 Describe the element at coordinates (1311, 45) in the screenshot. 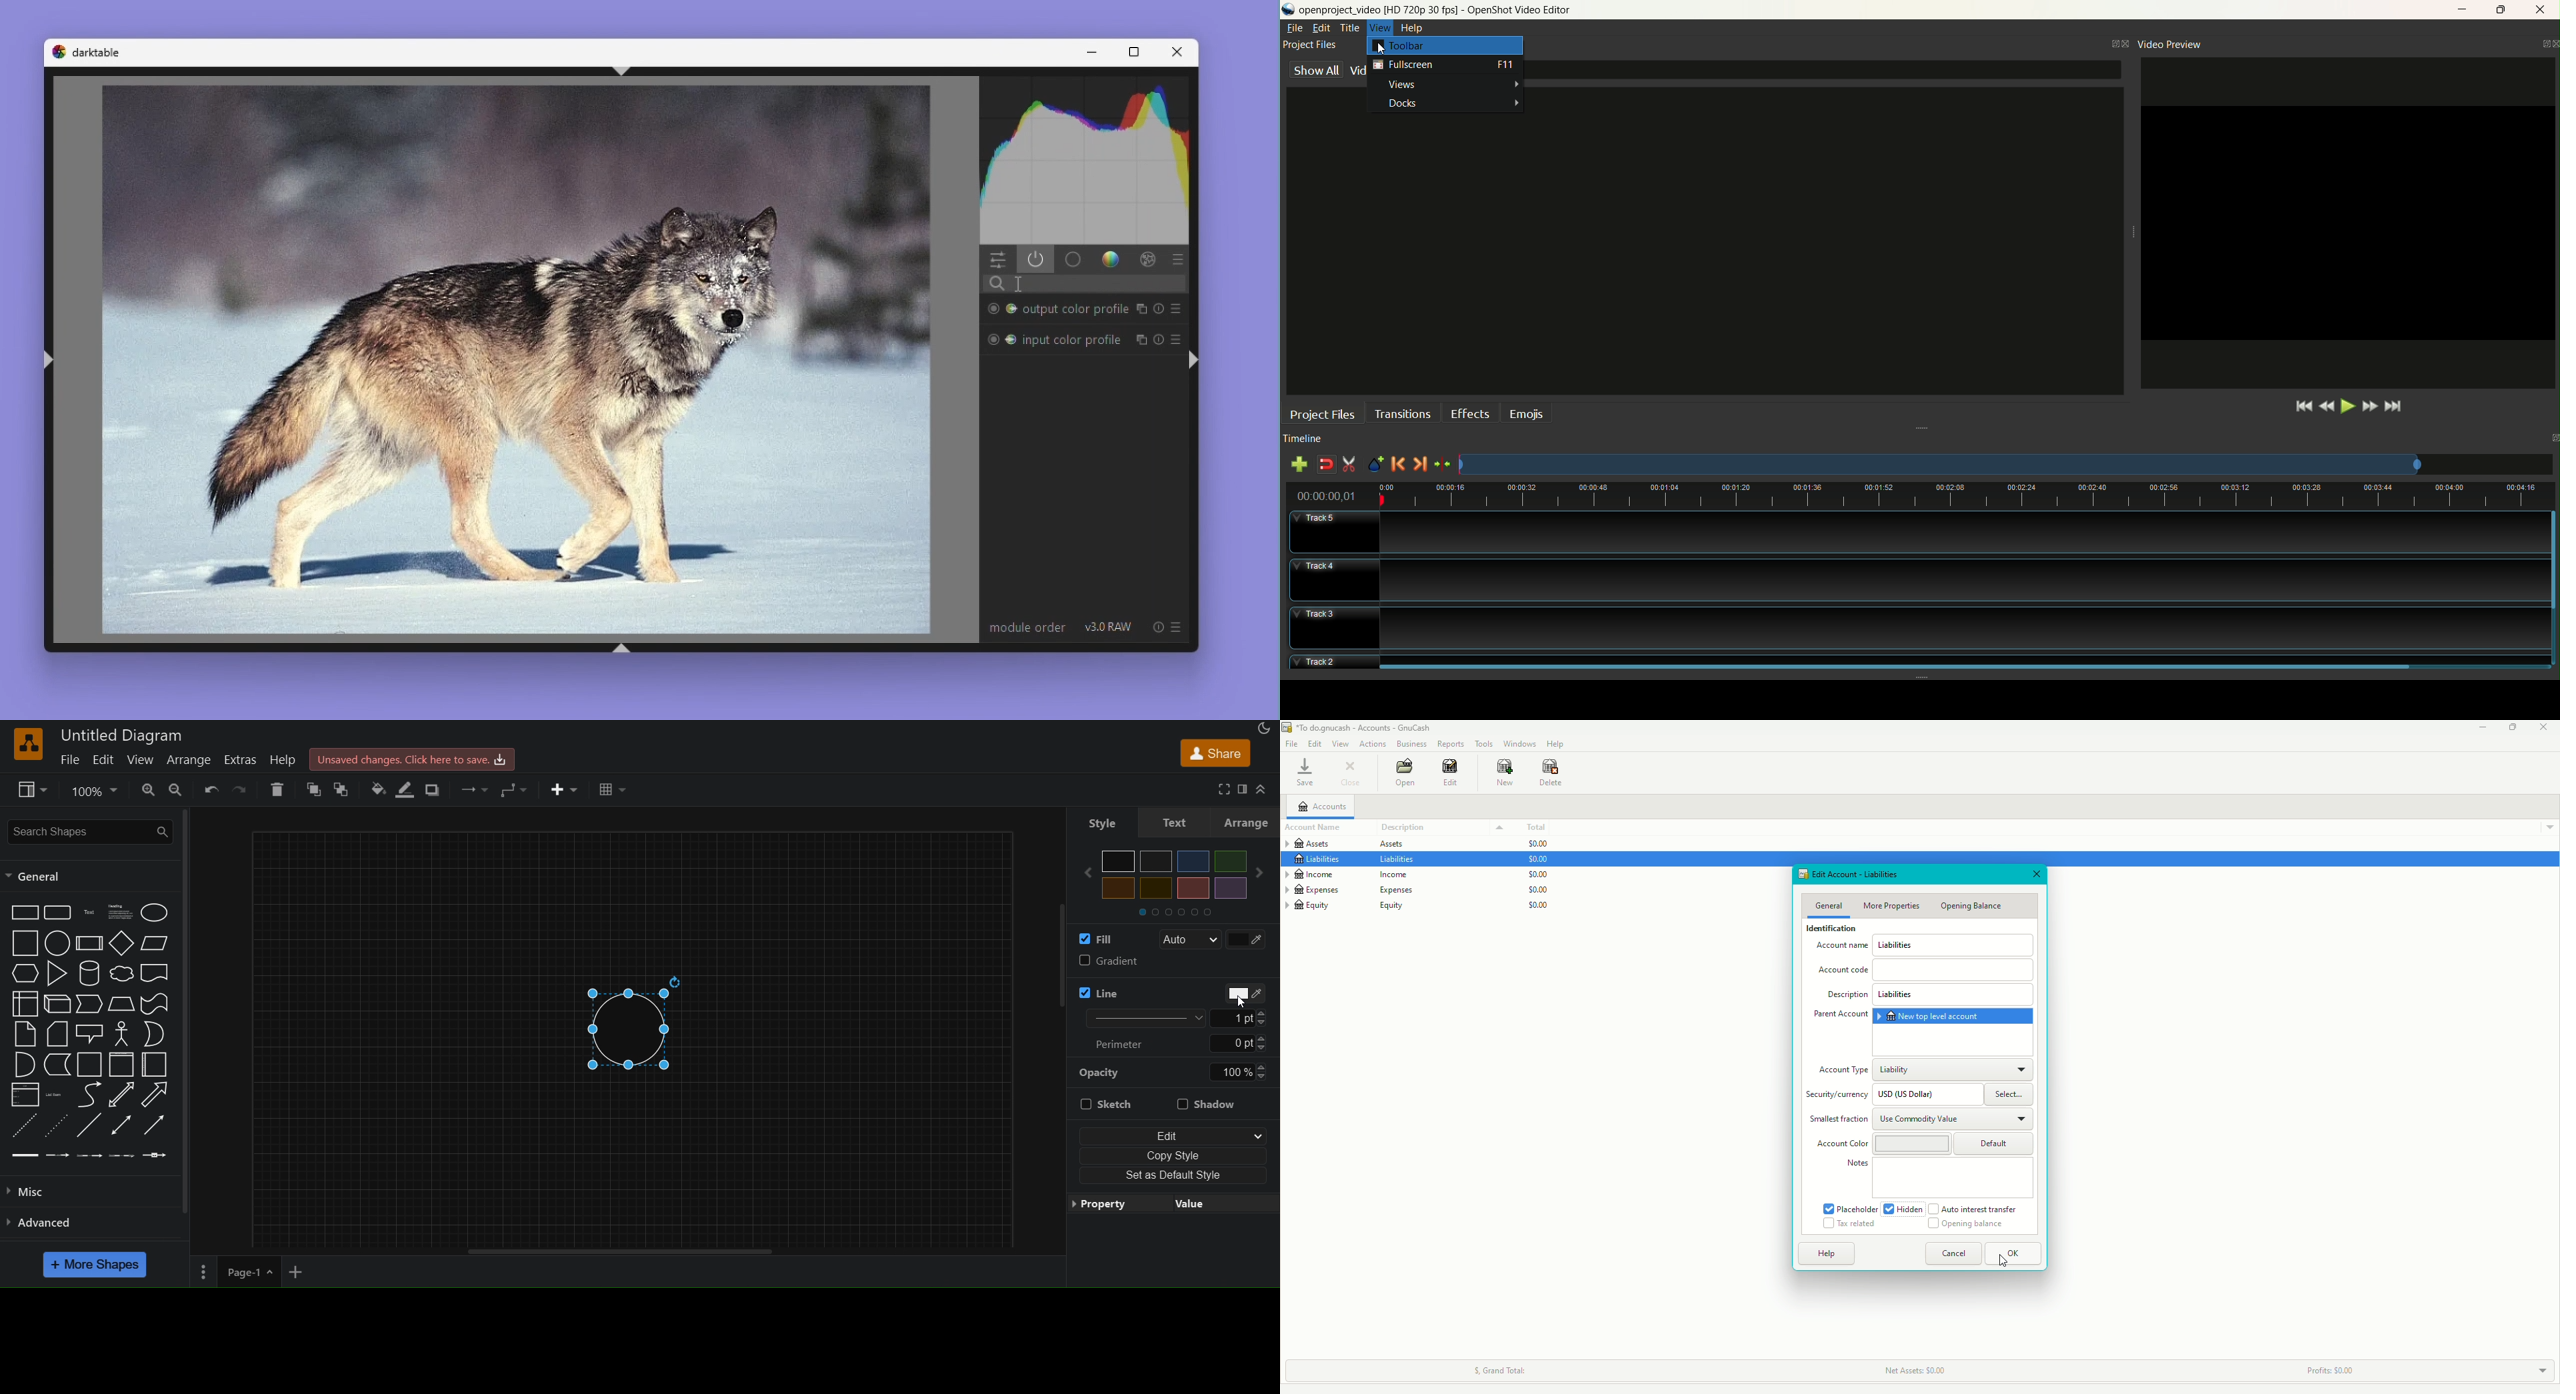

I see `project files` at that location.